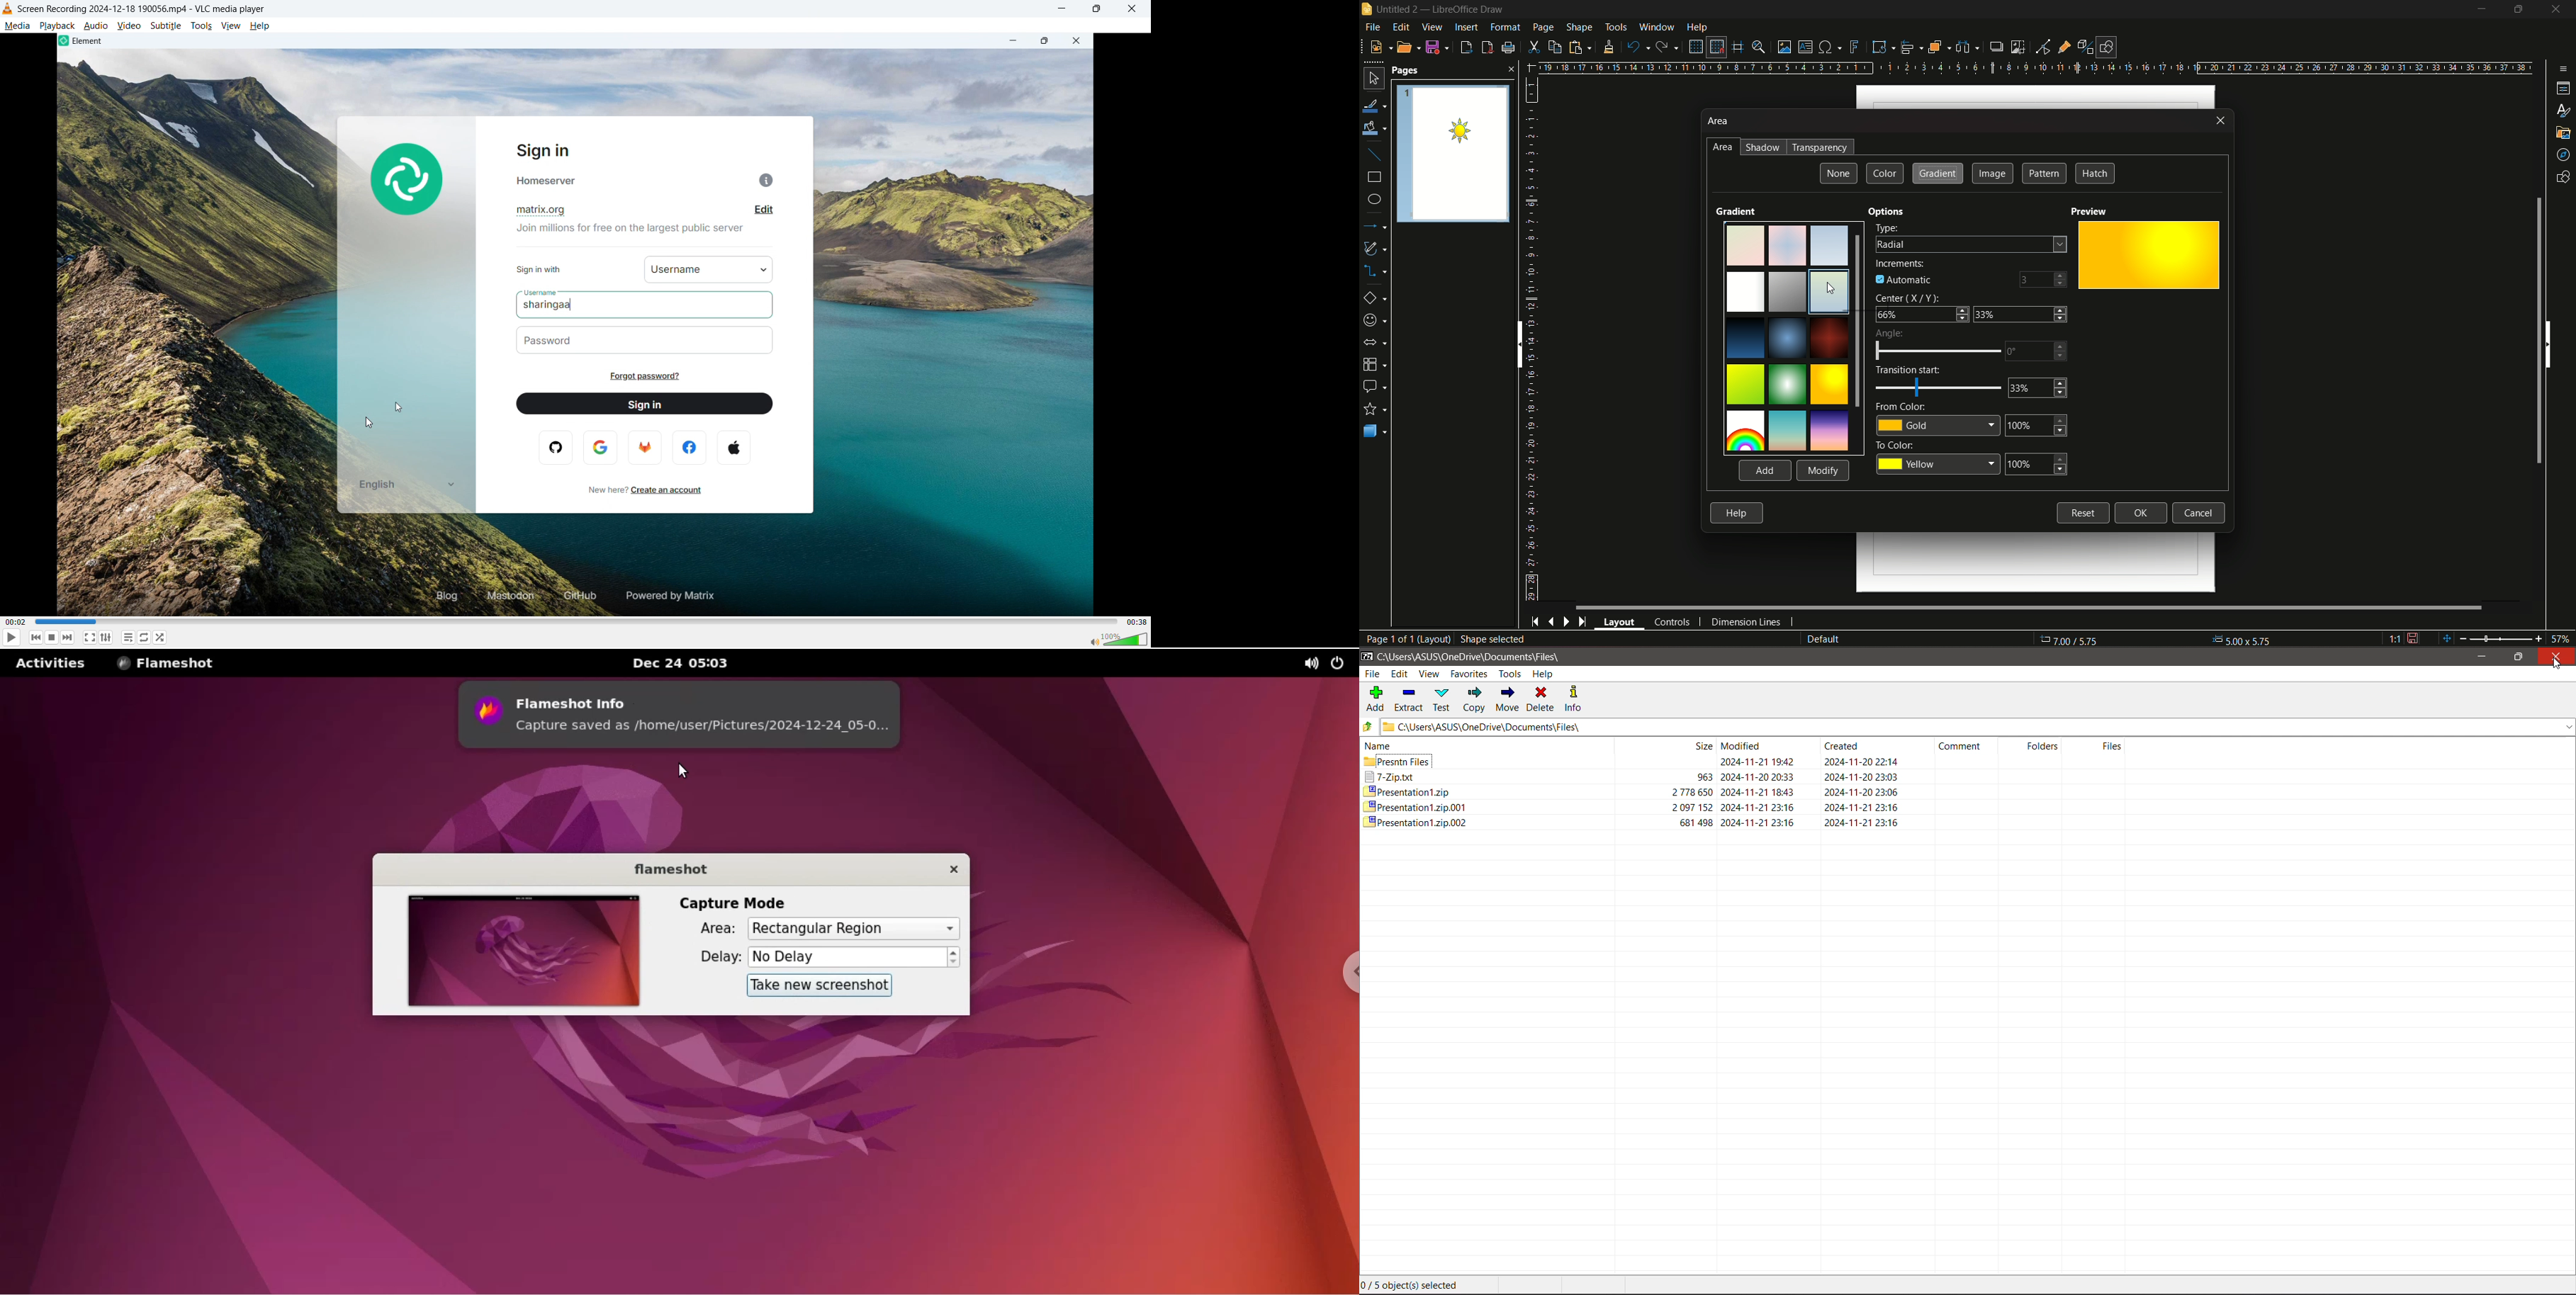 Image resolution: width=2576 pixels, height=1316 pixels. I want to click on sound bar, so click(1119, 639).